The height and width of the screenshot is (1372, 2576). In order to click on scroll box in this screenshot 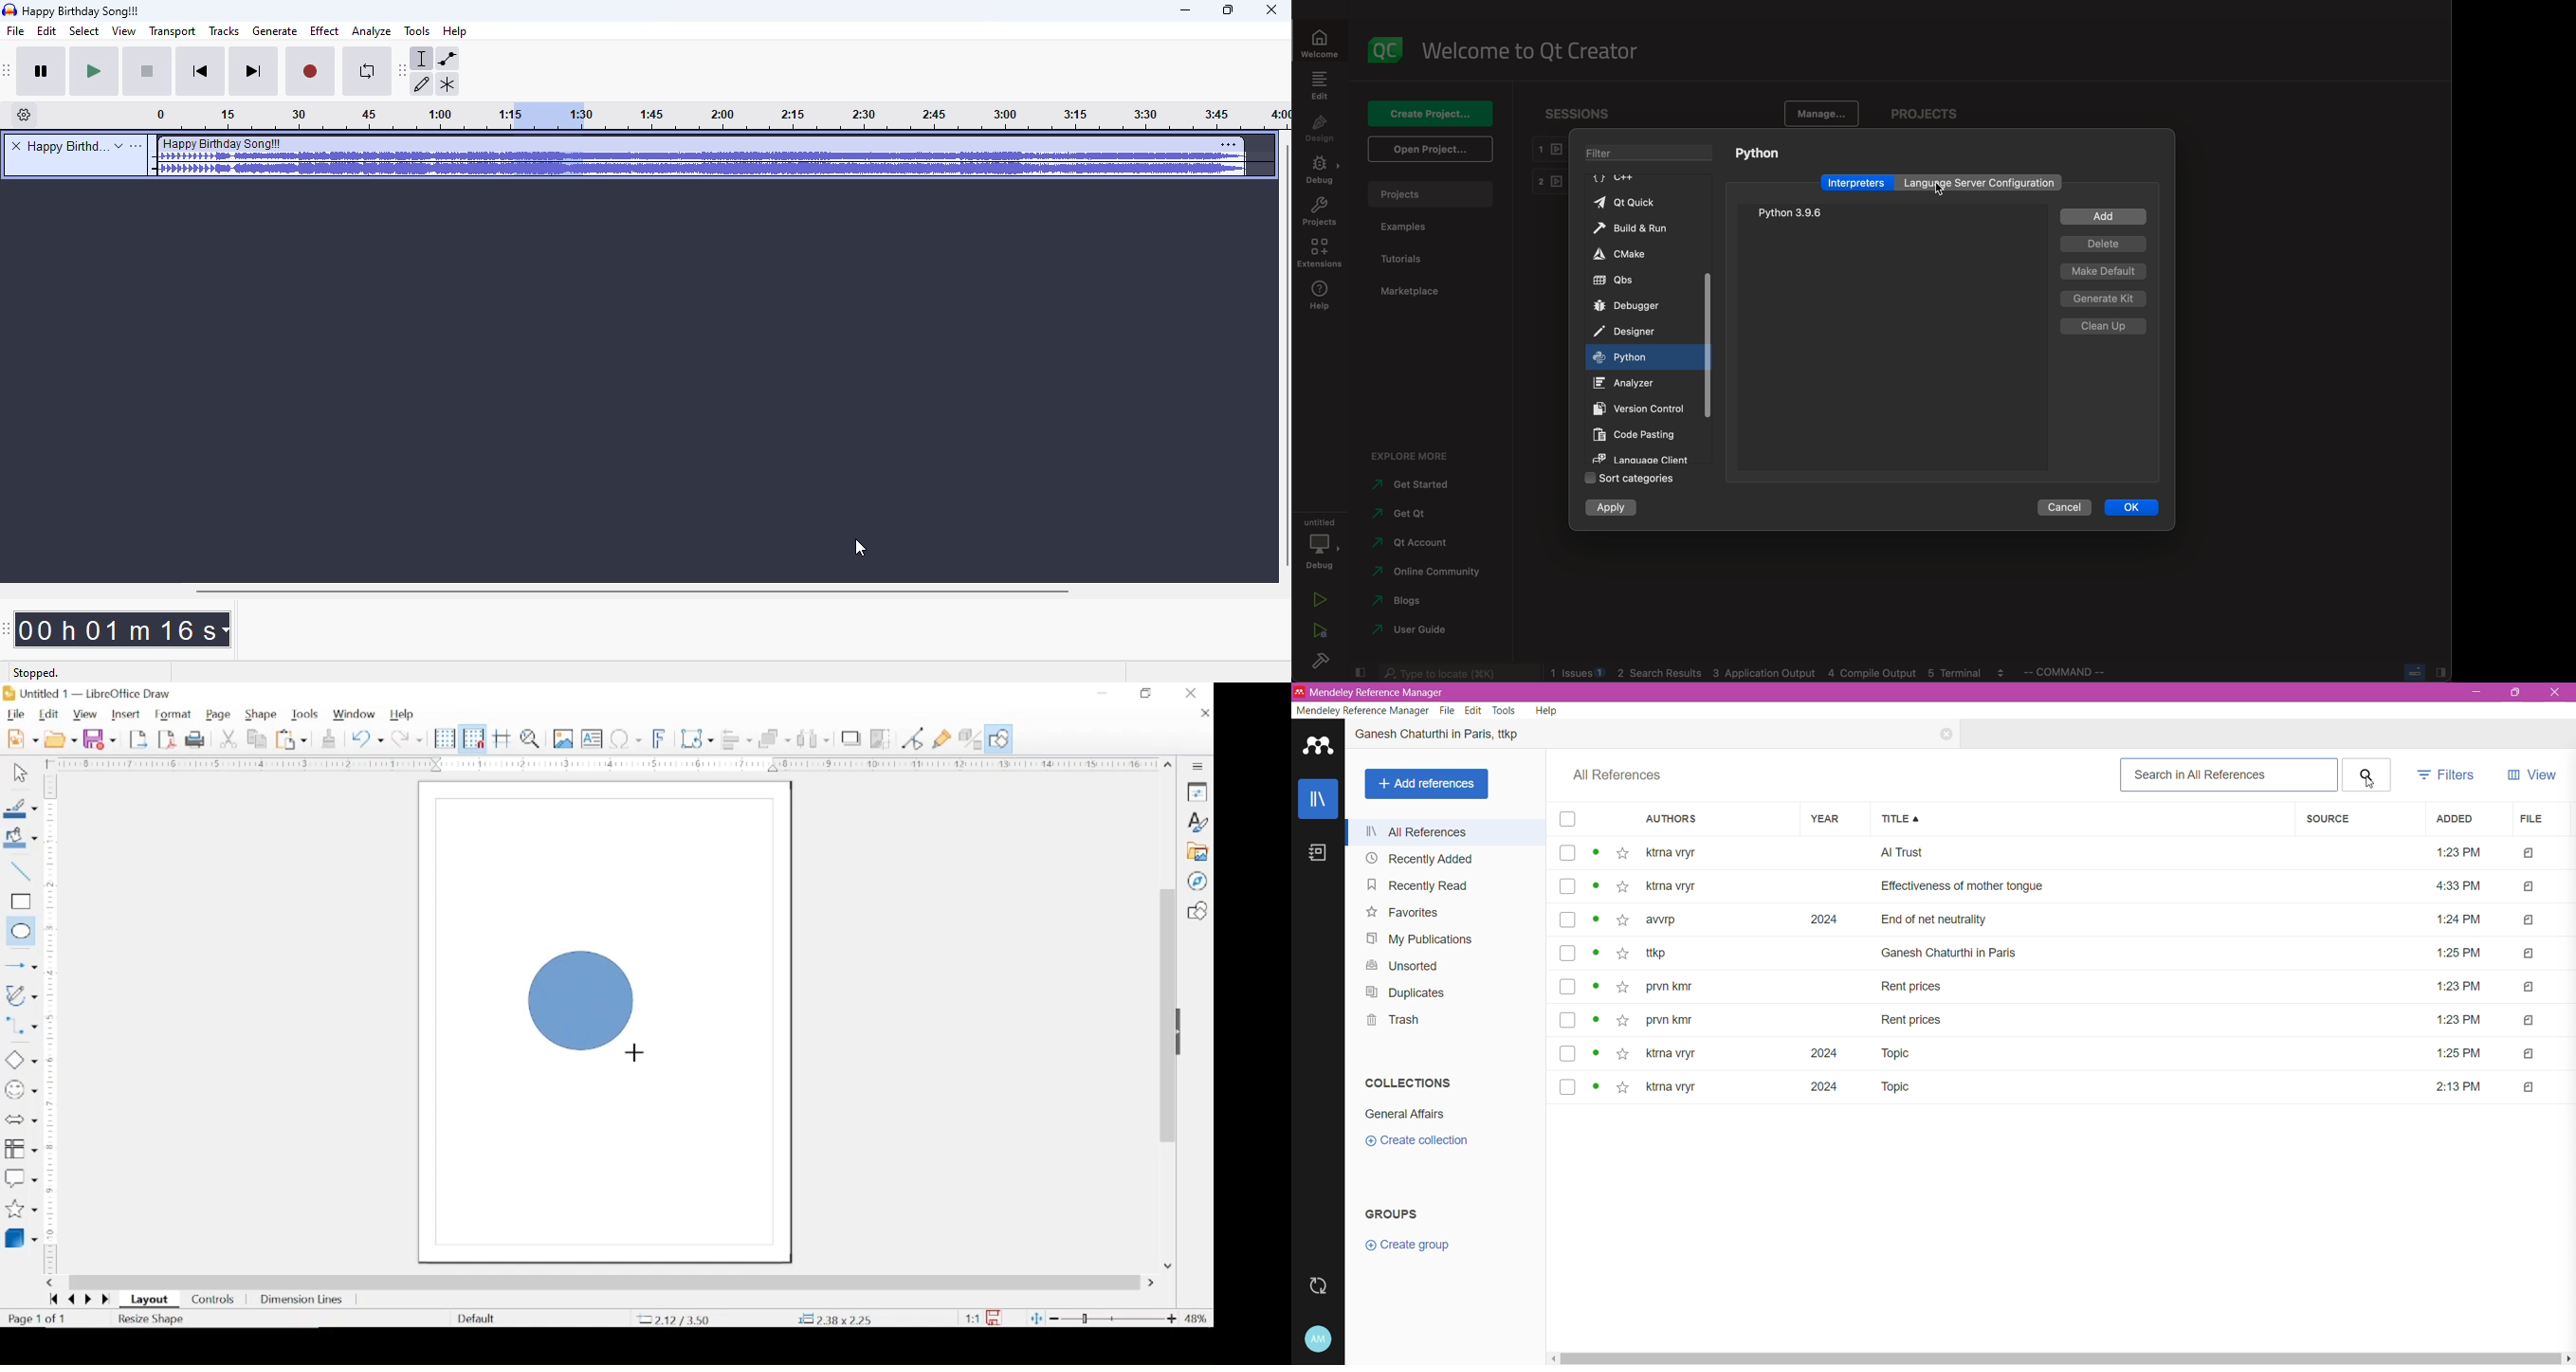, I will do `click(605, 1282)`.